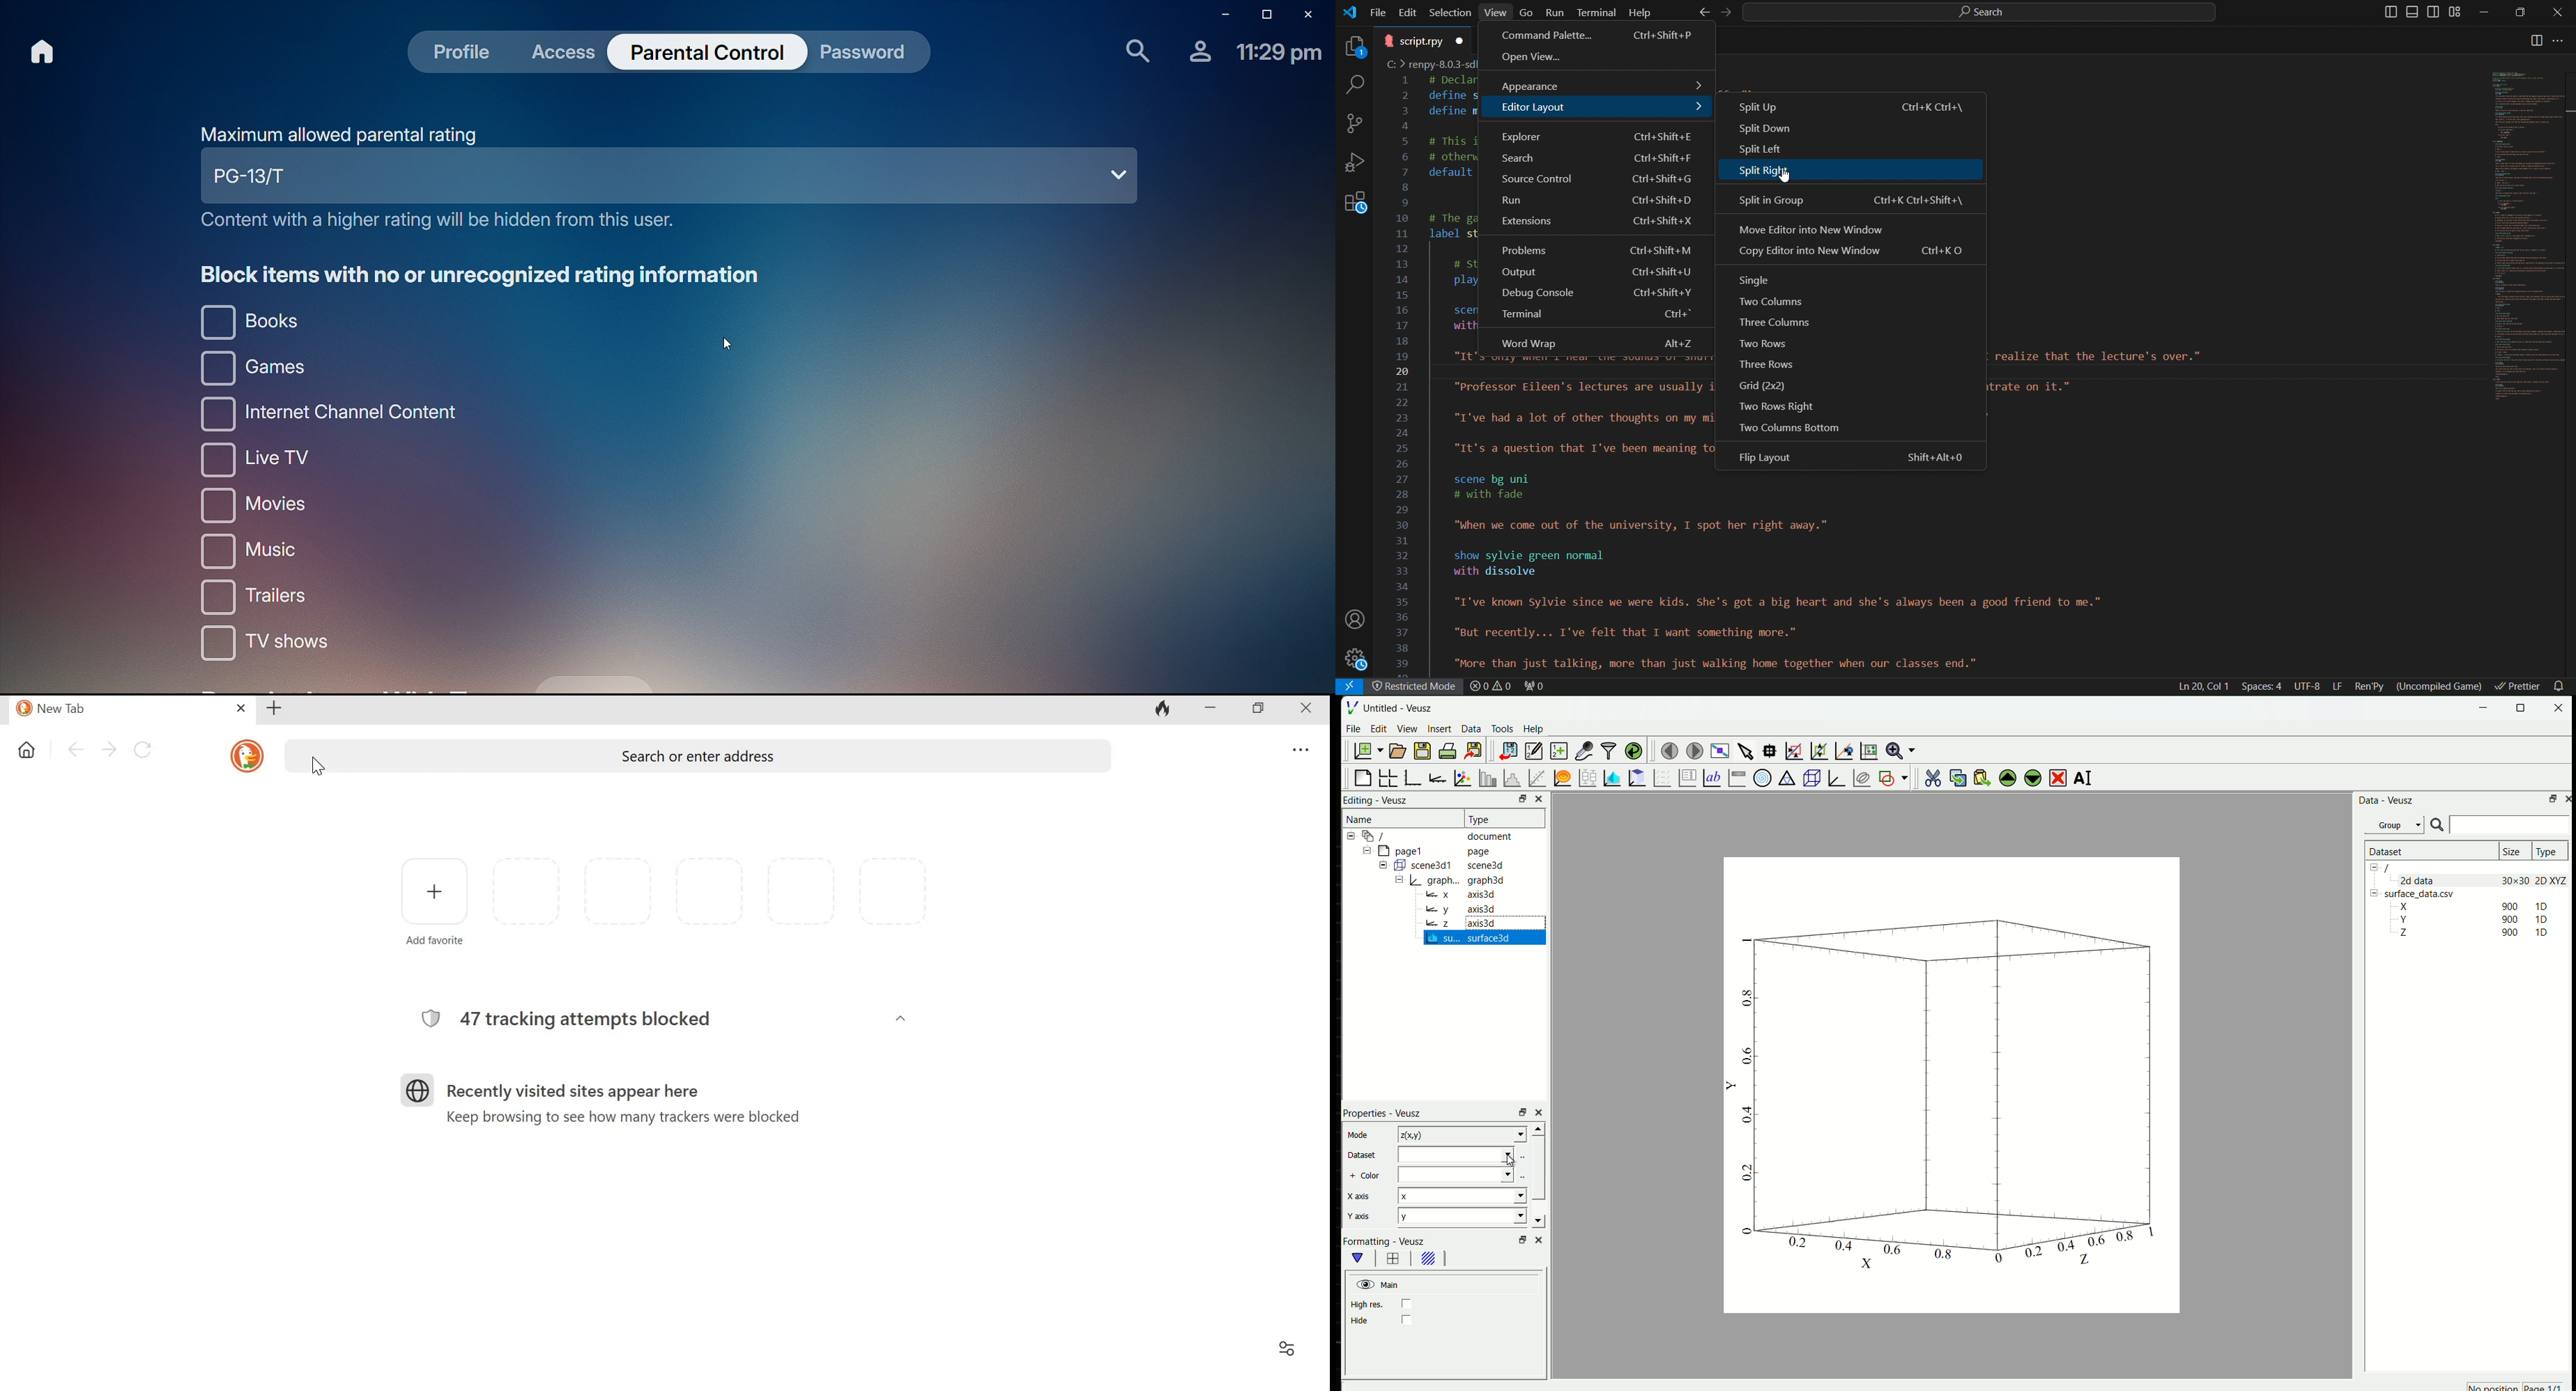 The height and width of the screenshot is (1400, 2576). Describe the element at coordinates (1364, 777) in the screenshot. I see `blank page` at that location.